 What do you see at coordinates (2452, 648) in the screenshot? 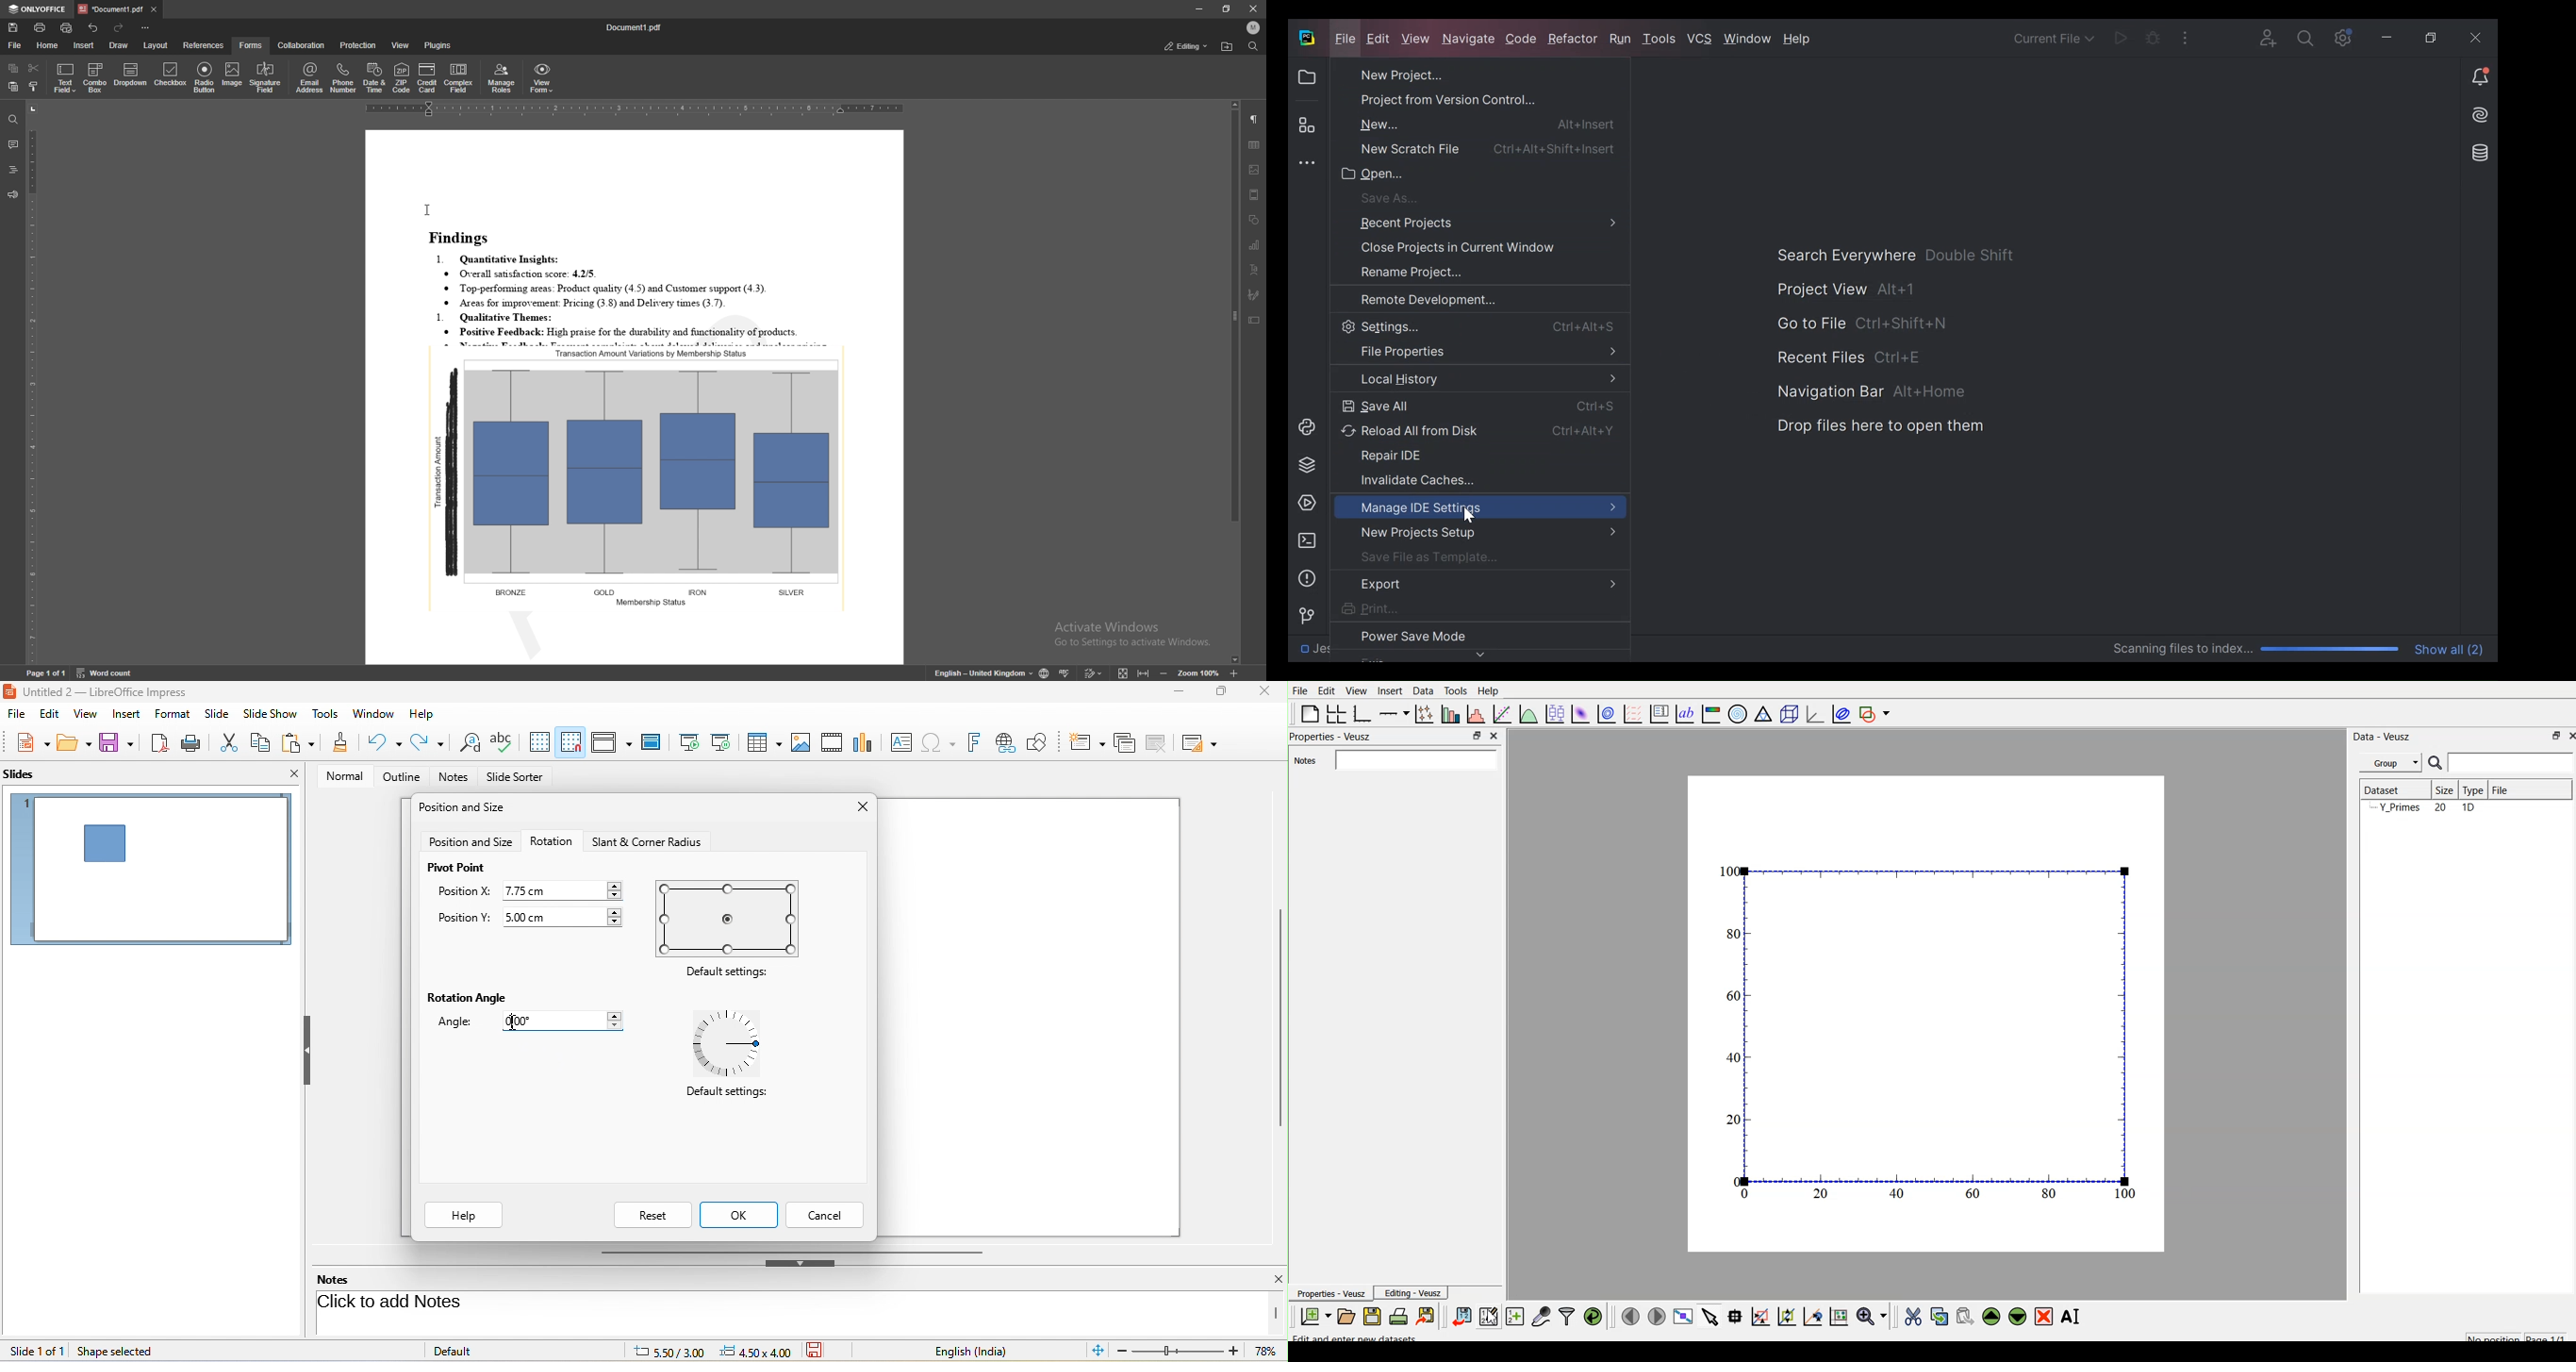
I see `Show all` at bounding box center [2452, 648].